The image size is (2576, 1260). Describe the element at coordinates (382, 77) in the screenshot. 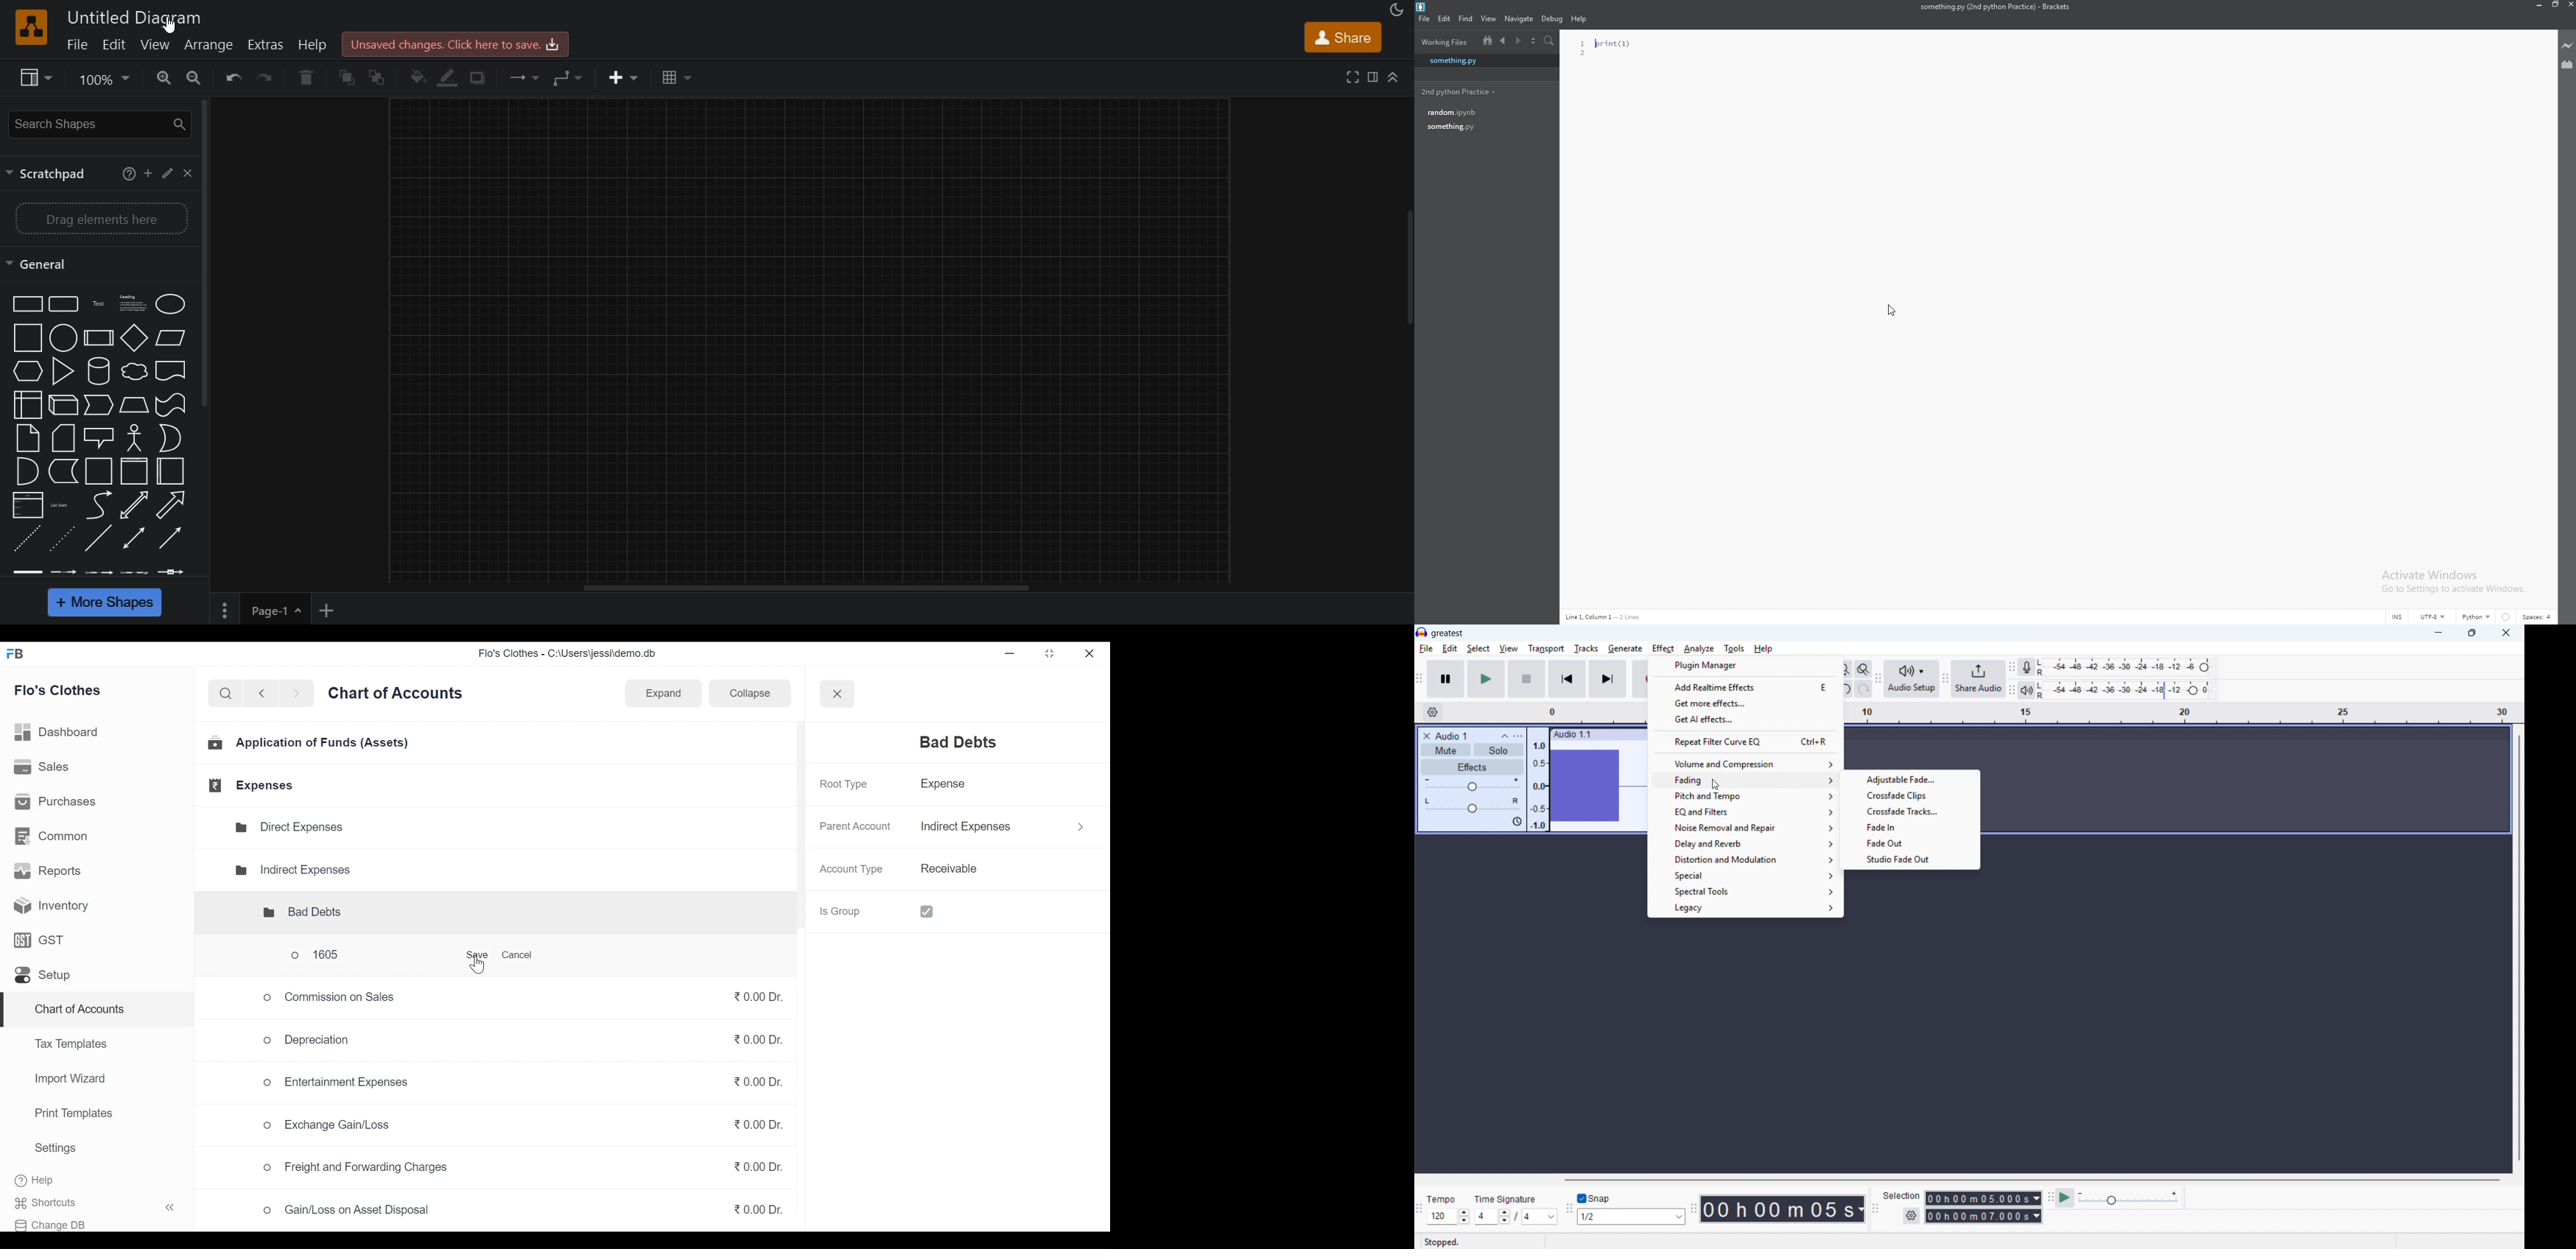

I see `to back` at that location.